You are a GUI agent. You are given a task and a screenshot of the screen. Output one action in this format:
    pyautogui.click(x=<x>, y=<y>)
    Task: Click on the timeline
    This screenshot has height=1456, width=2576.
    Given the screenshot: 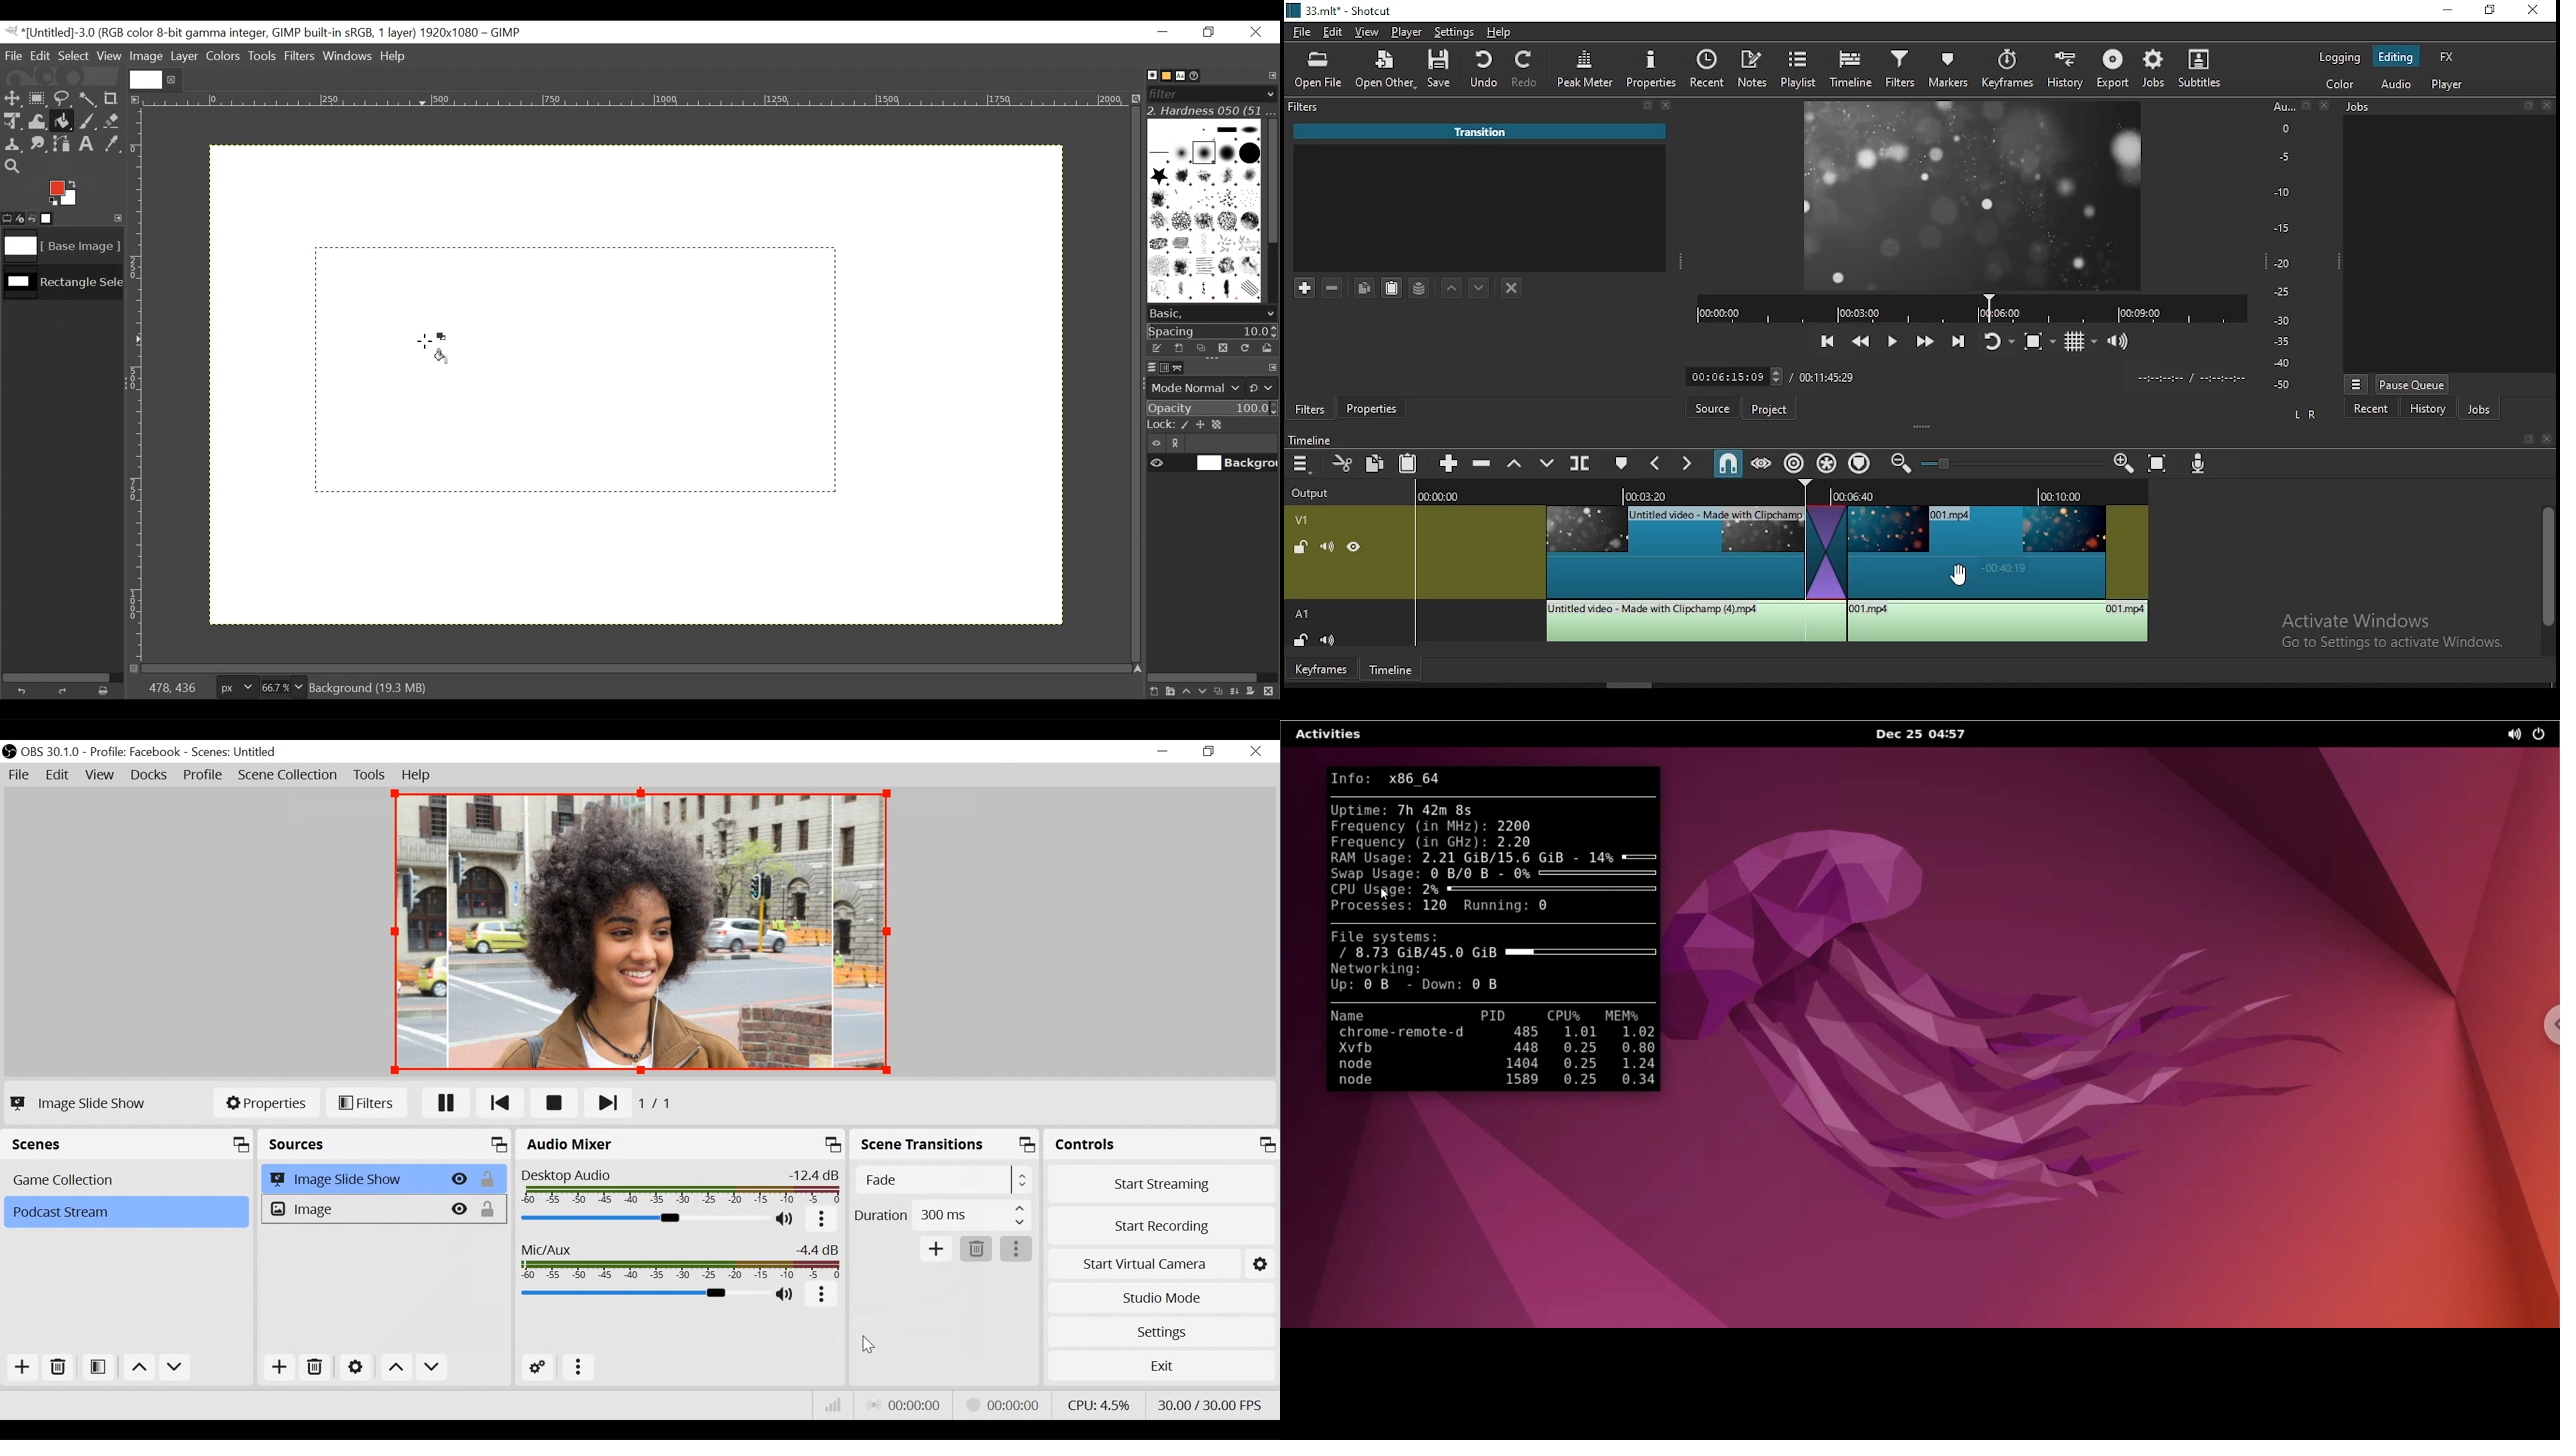 What is the action you would take?
    pyautogui.click(x=1391, y=671)
    